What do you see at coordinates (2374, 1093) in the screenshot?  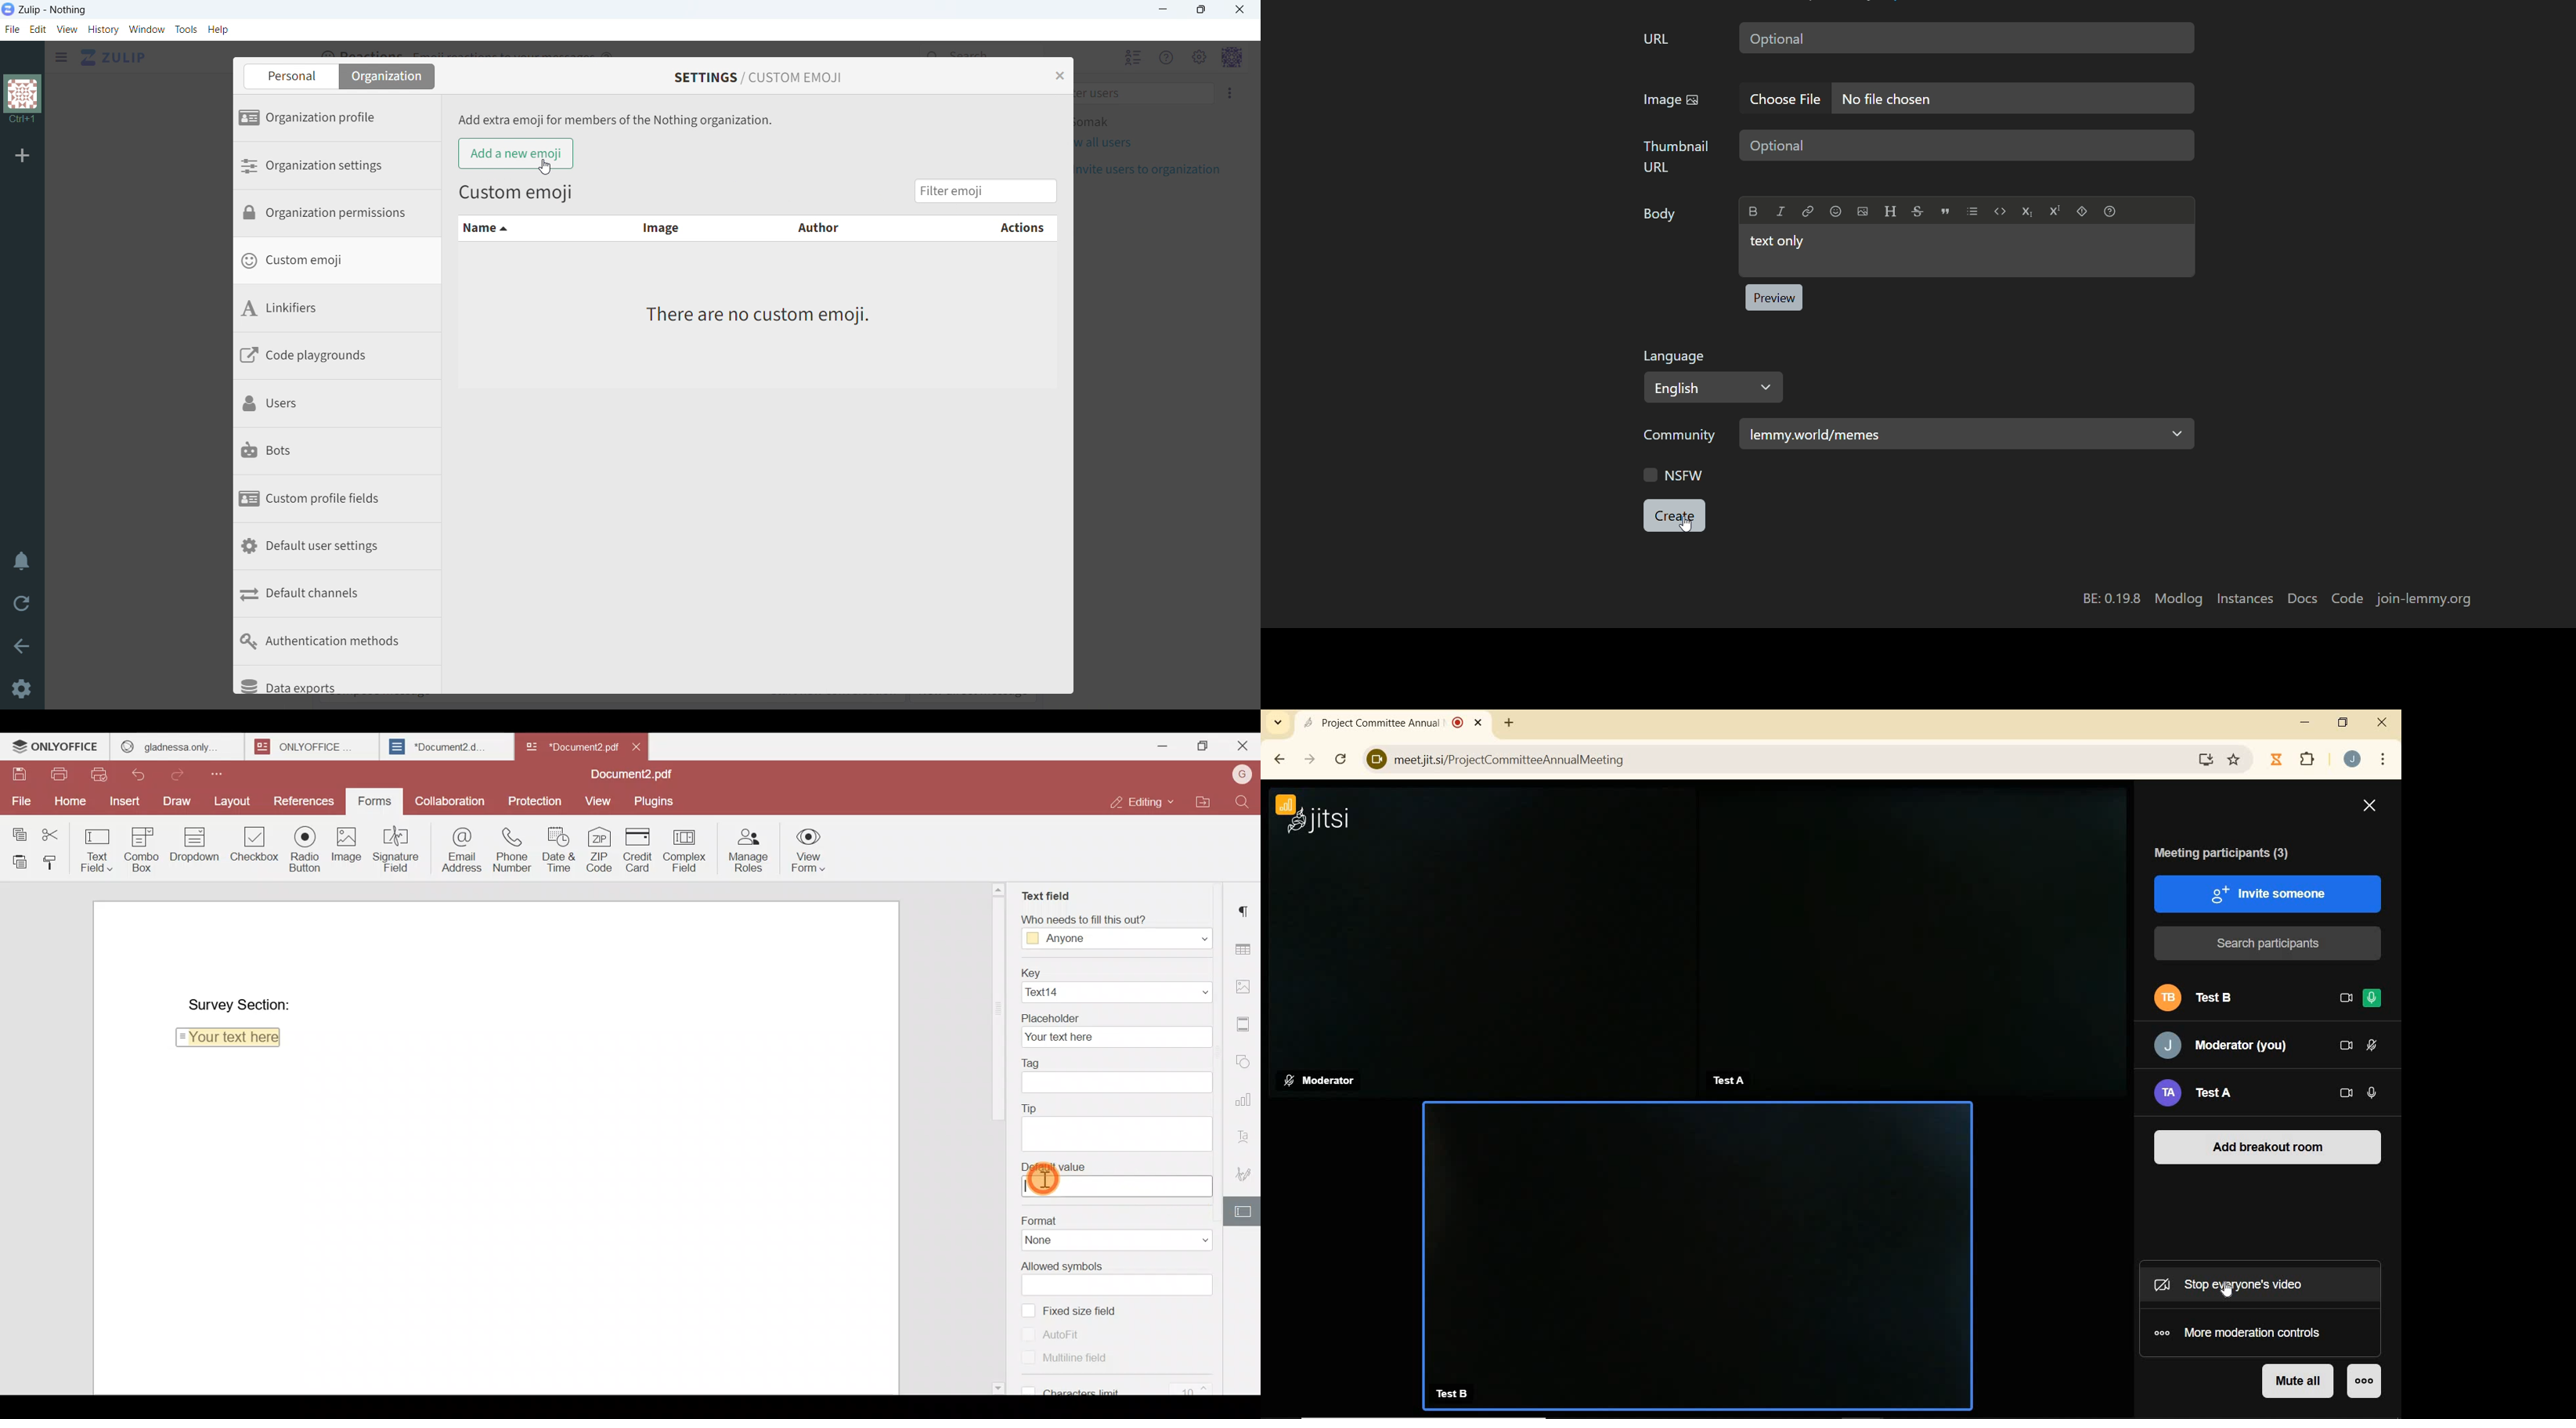 I see `MICROPHONE` at bounding box center [2374, 1093].